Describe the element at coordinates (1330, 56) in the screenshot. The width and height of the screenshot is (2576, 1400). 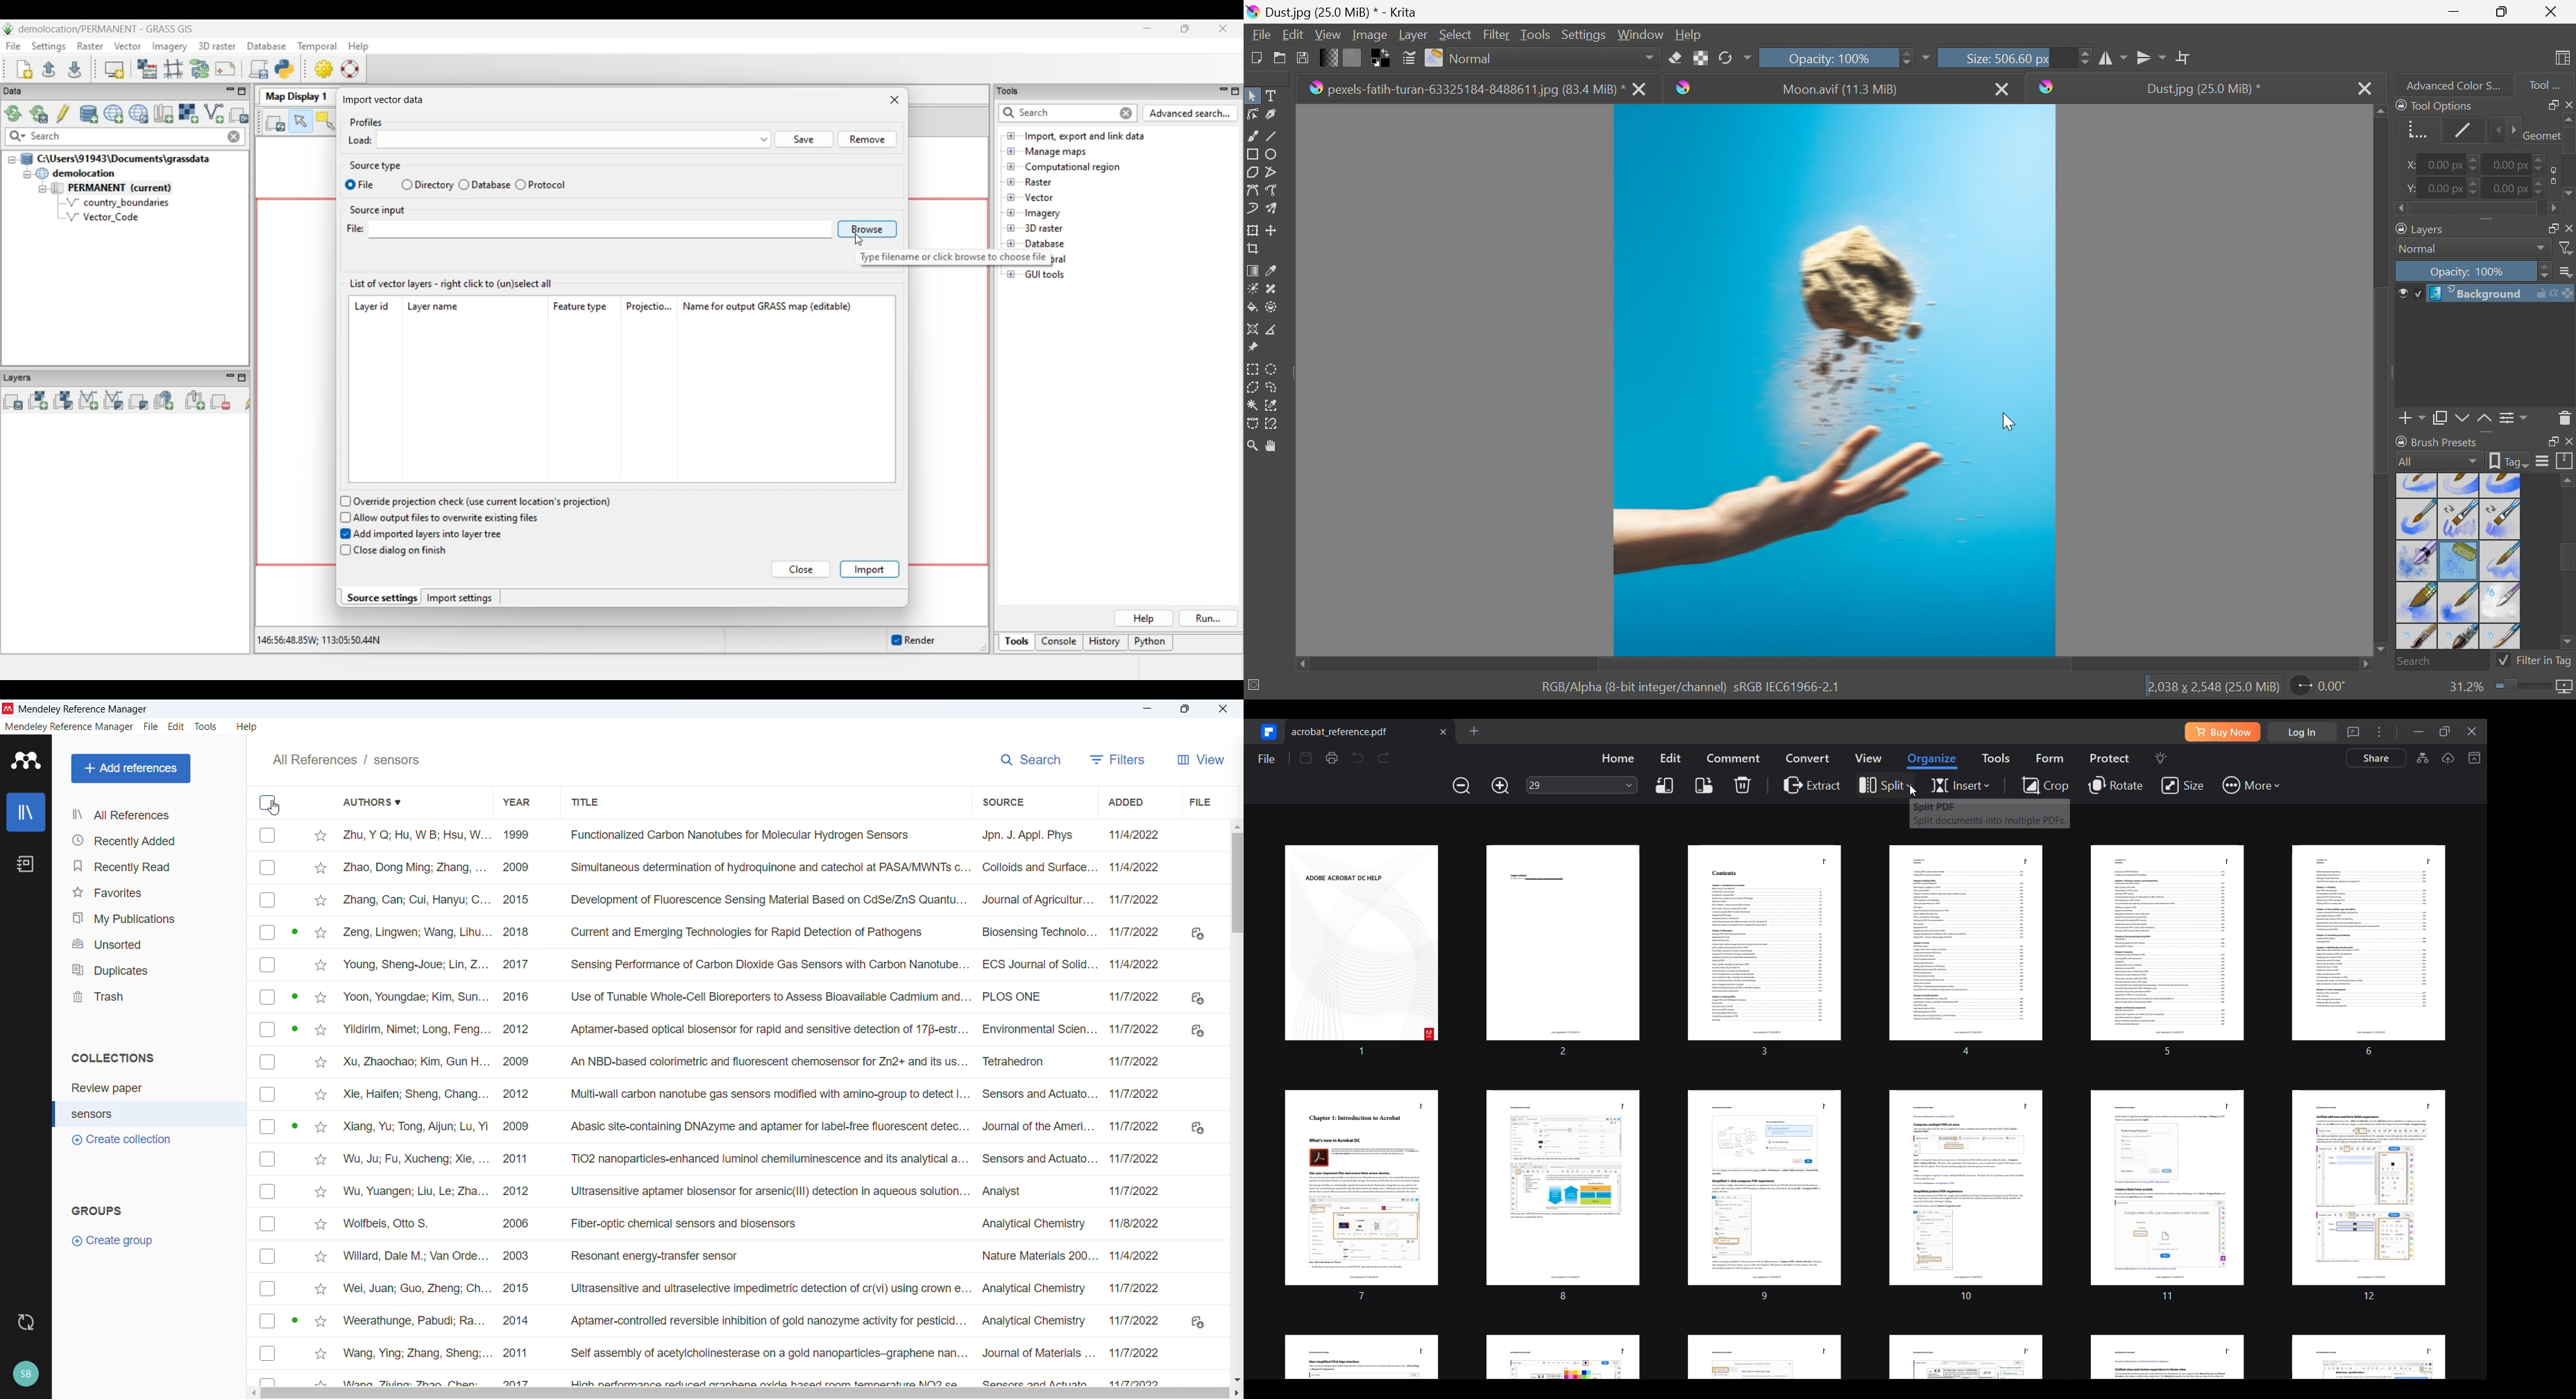
I see `Fill gradients` at that location.